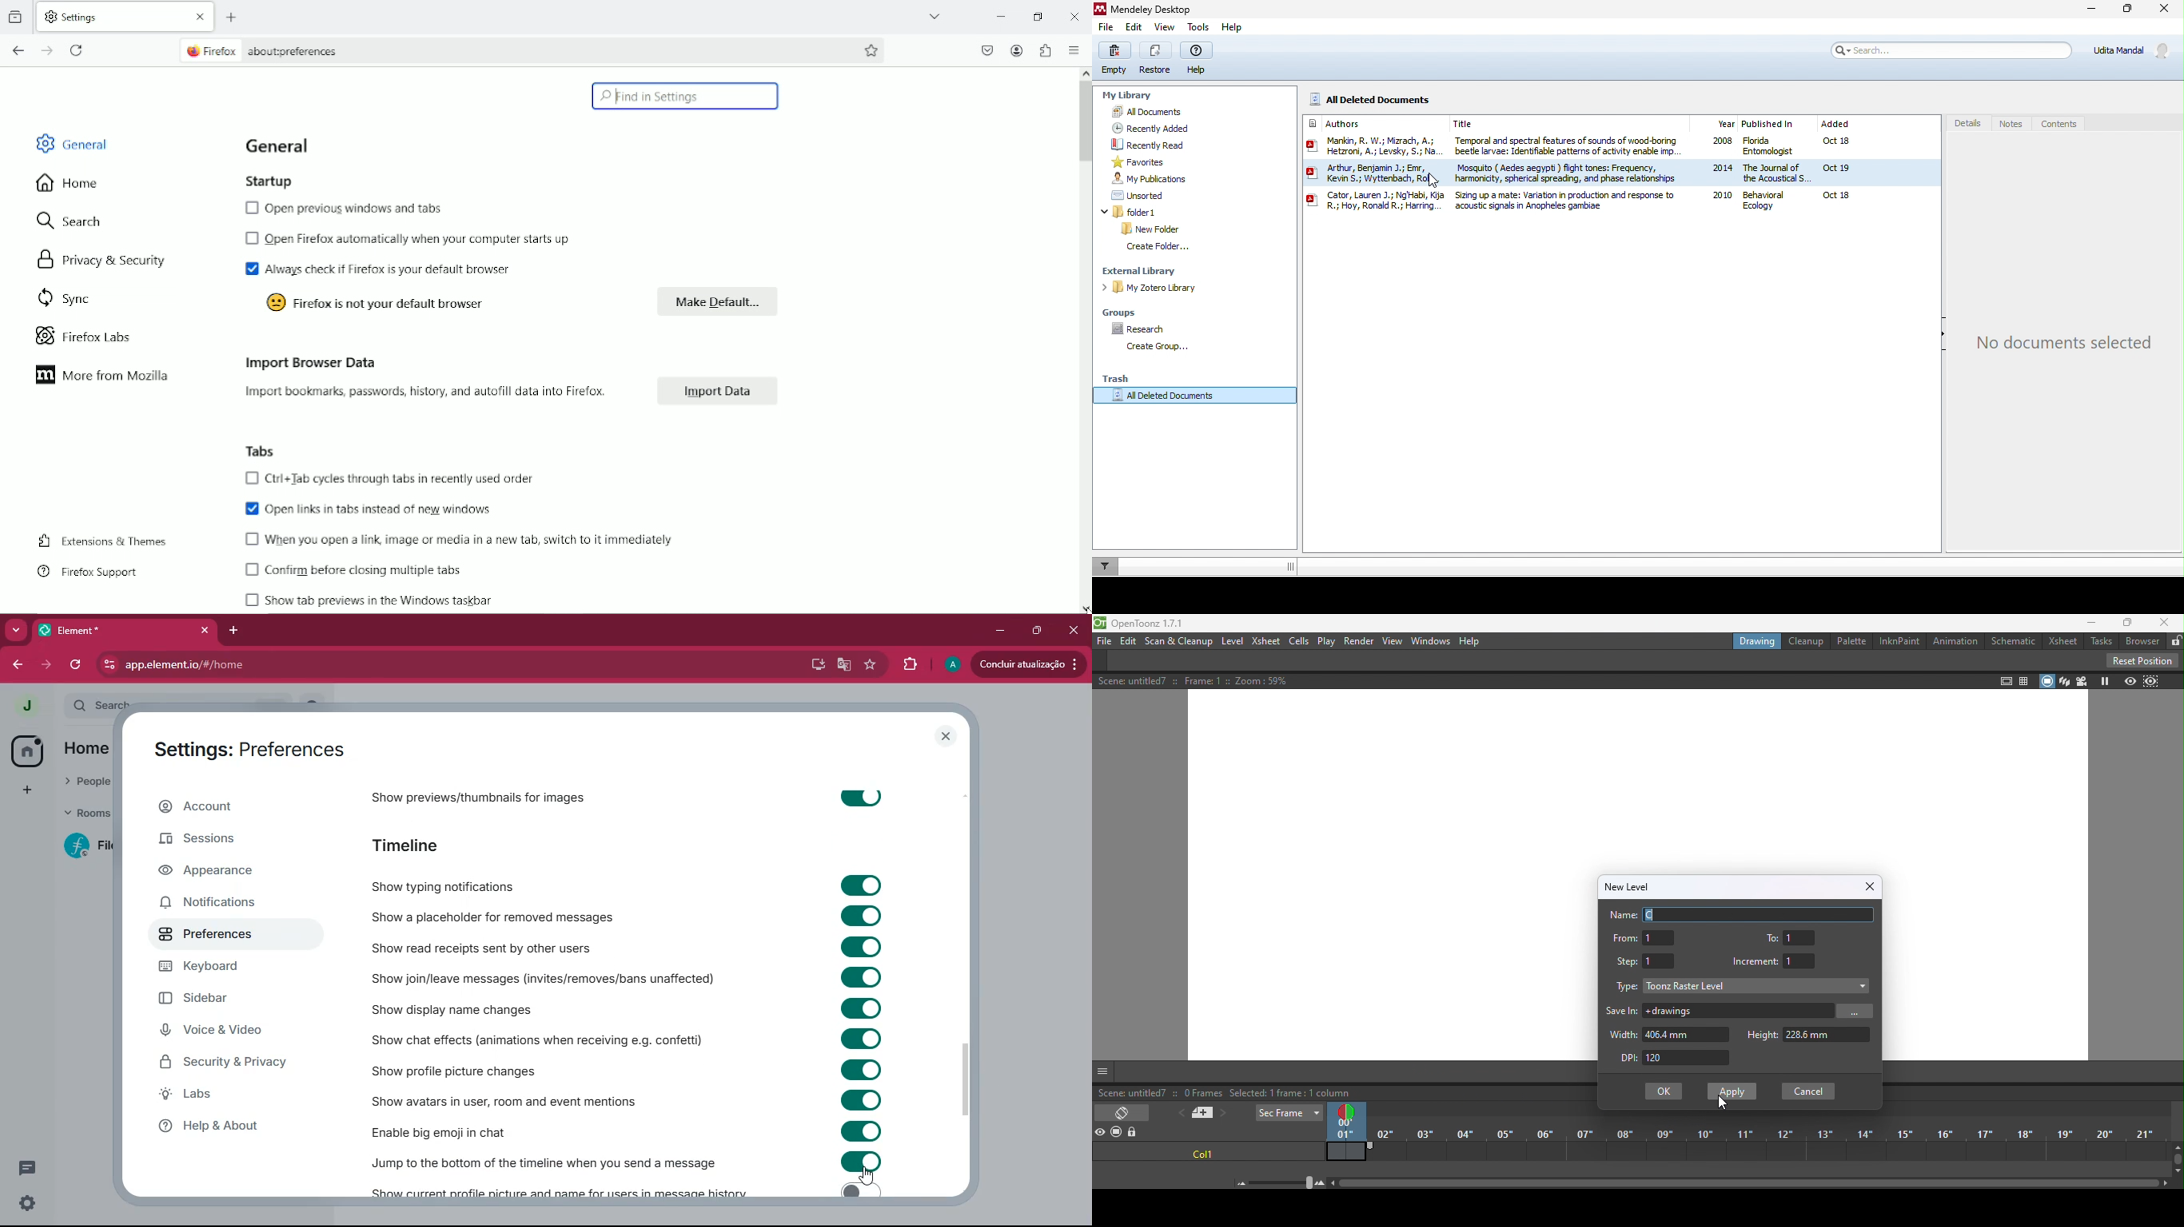 Image resolution: width=2184 pixels, height=1232 pixels. I want to click on rooms, so click(86, 815).